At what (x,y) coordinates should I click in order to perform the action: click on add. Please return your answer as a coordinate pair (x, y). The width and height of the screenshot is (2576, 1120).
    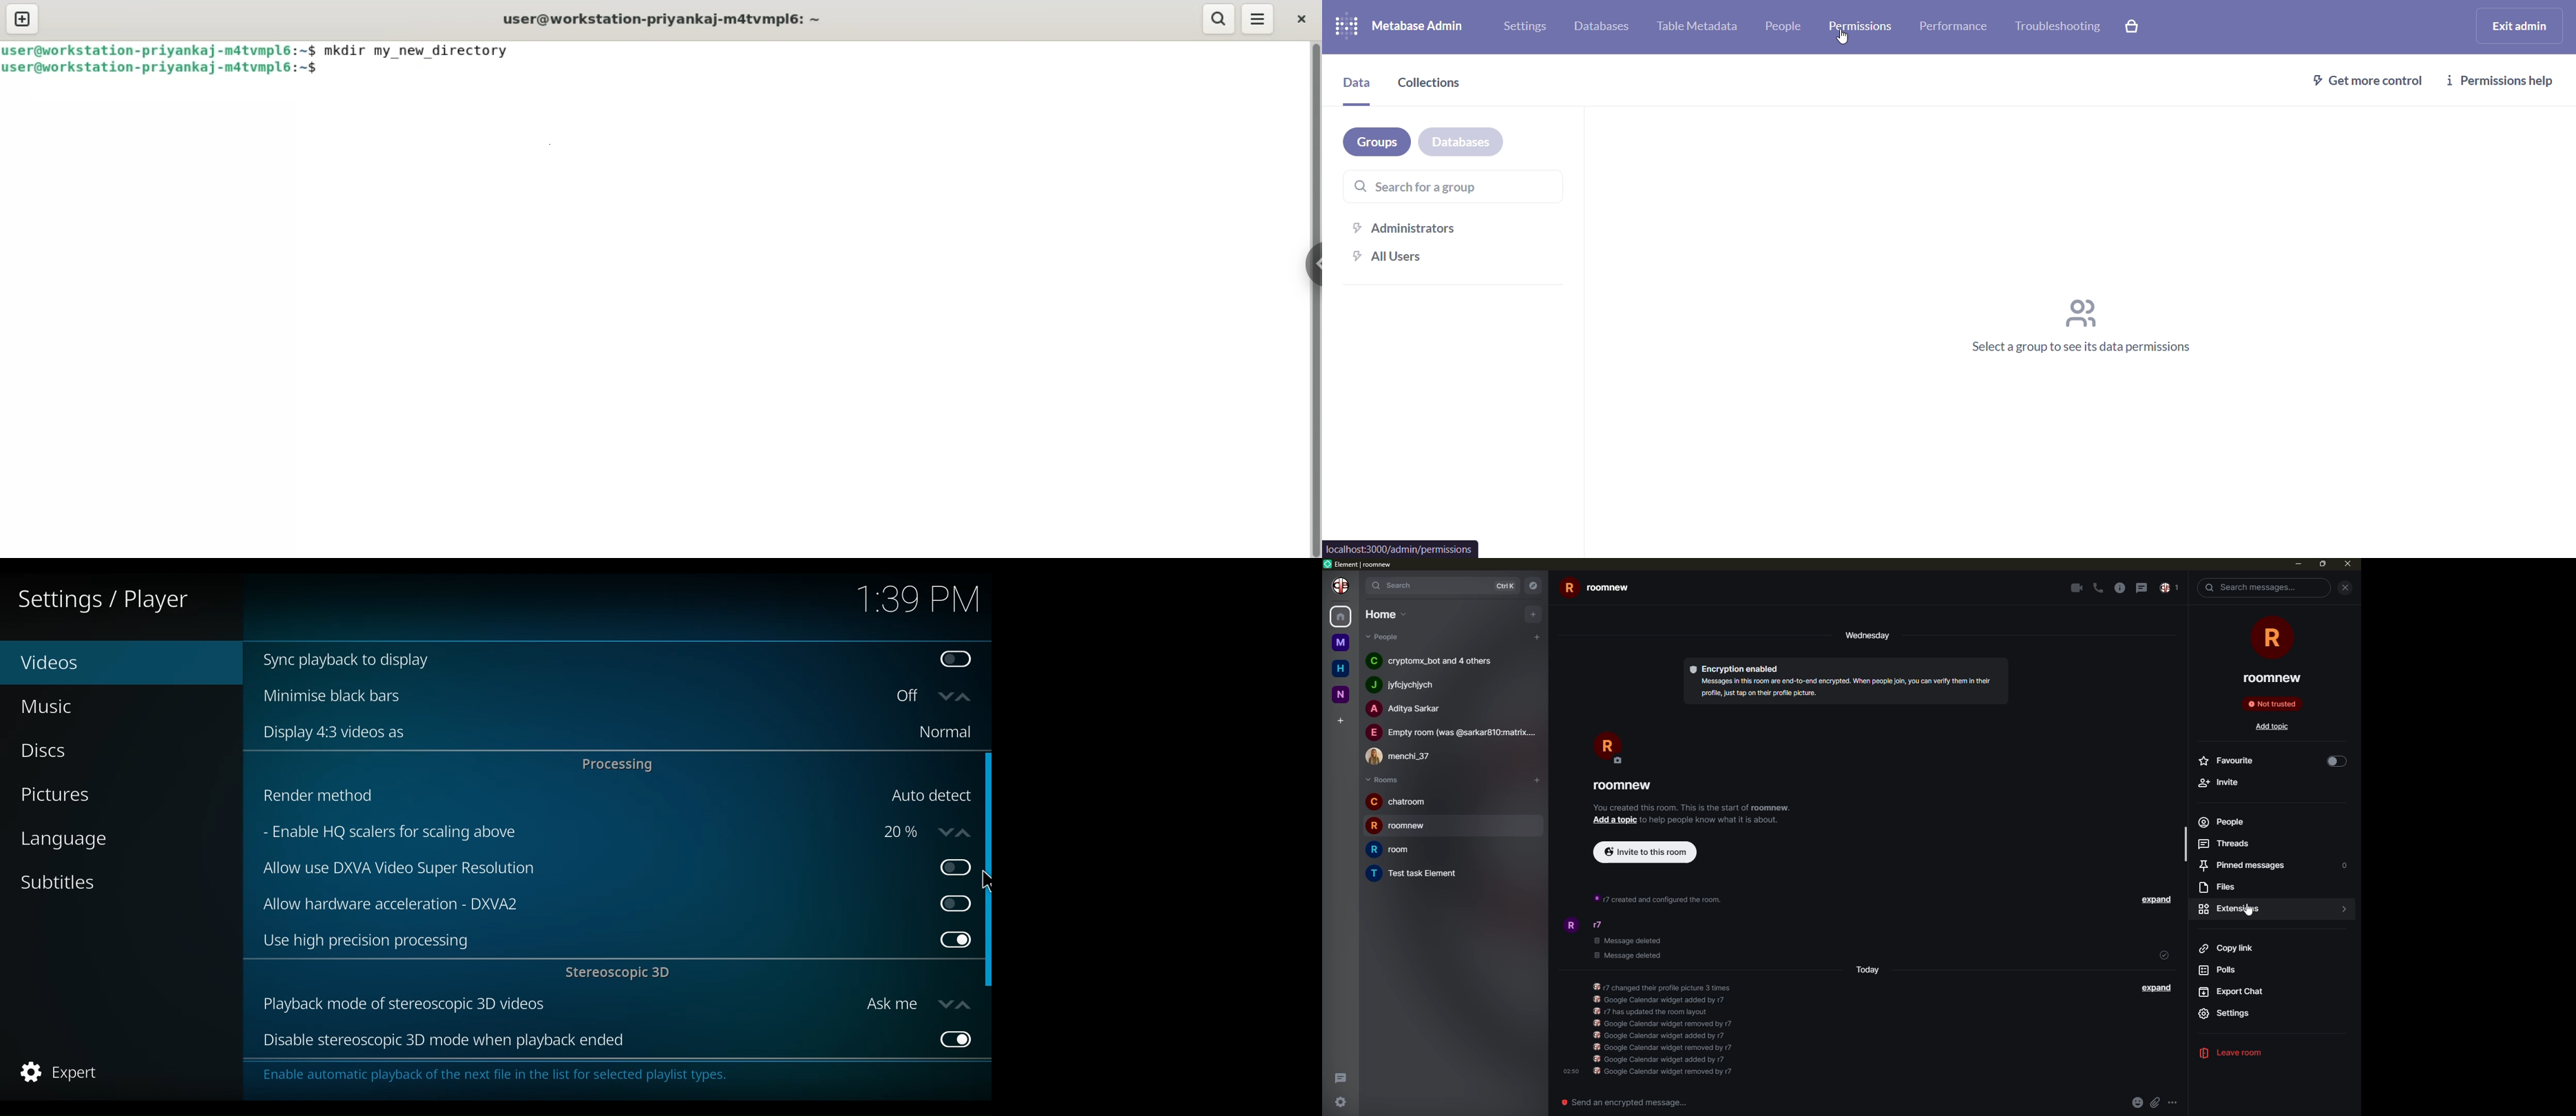
    Looking at the image, I should click on (1535, 635).